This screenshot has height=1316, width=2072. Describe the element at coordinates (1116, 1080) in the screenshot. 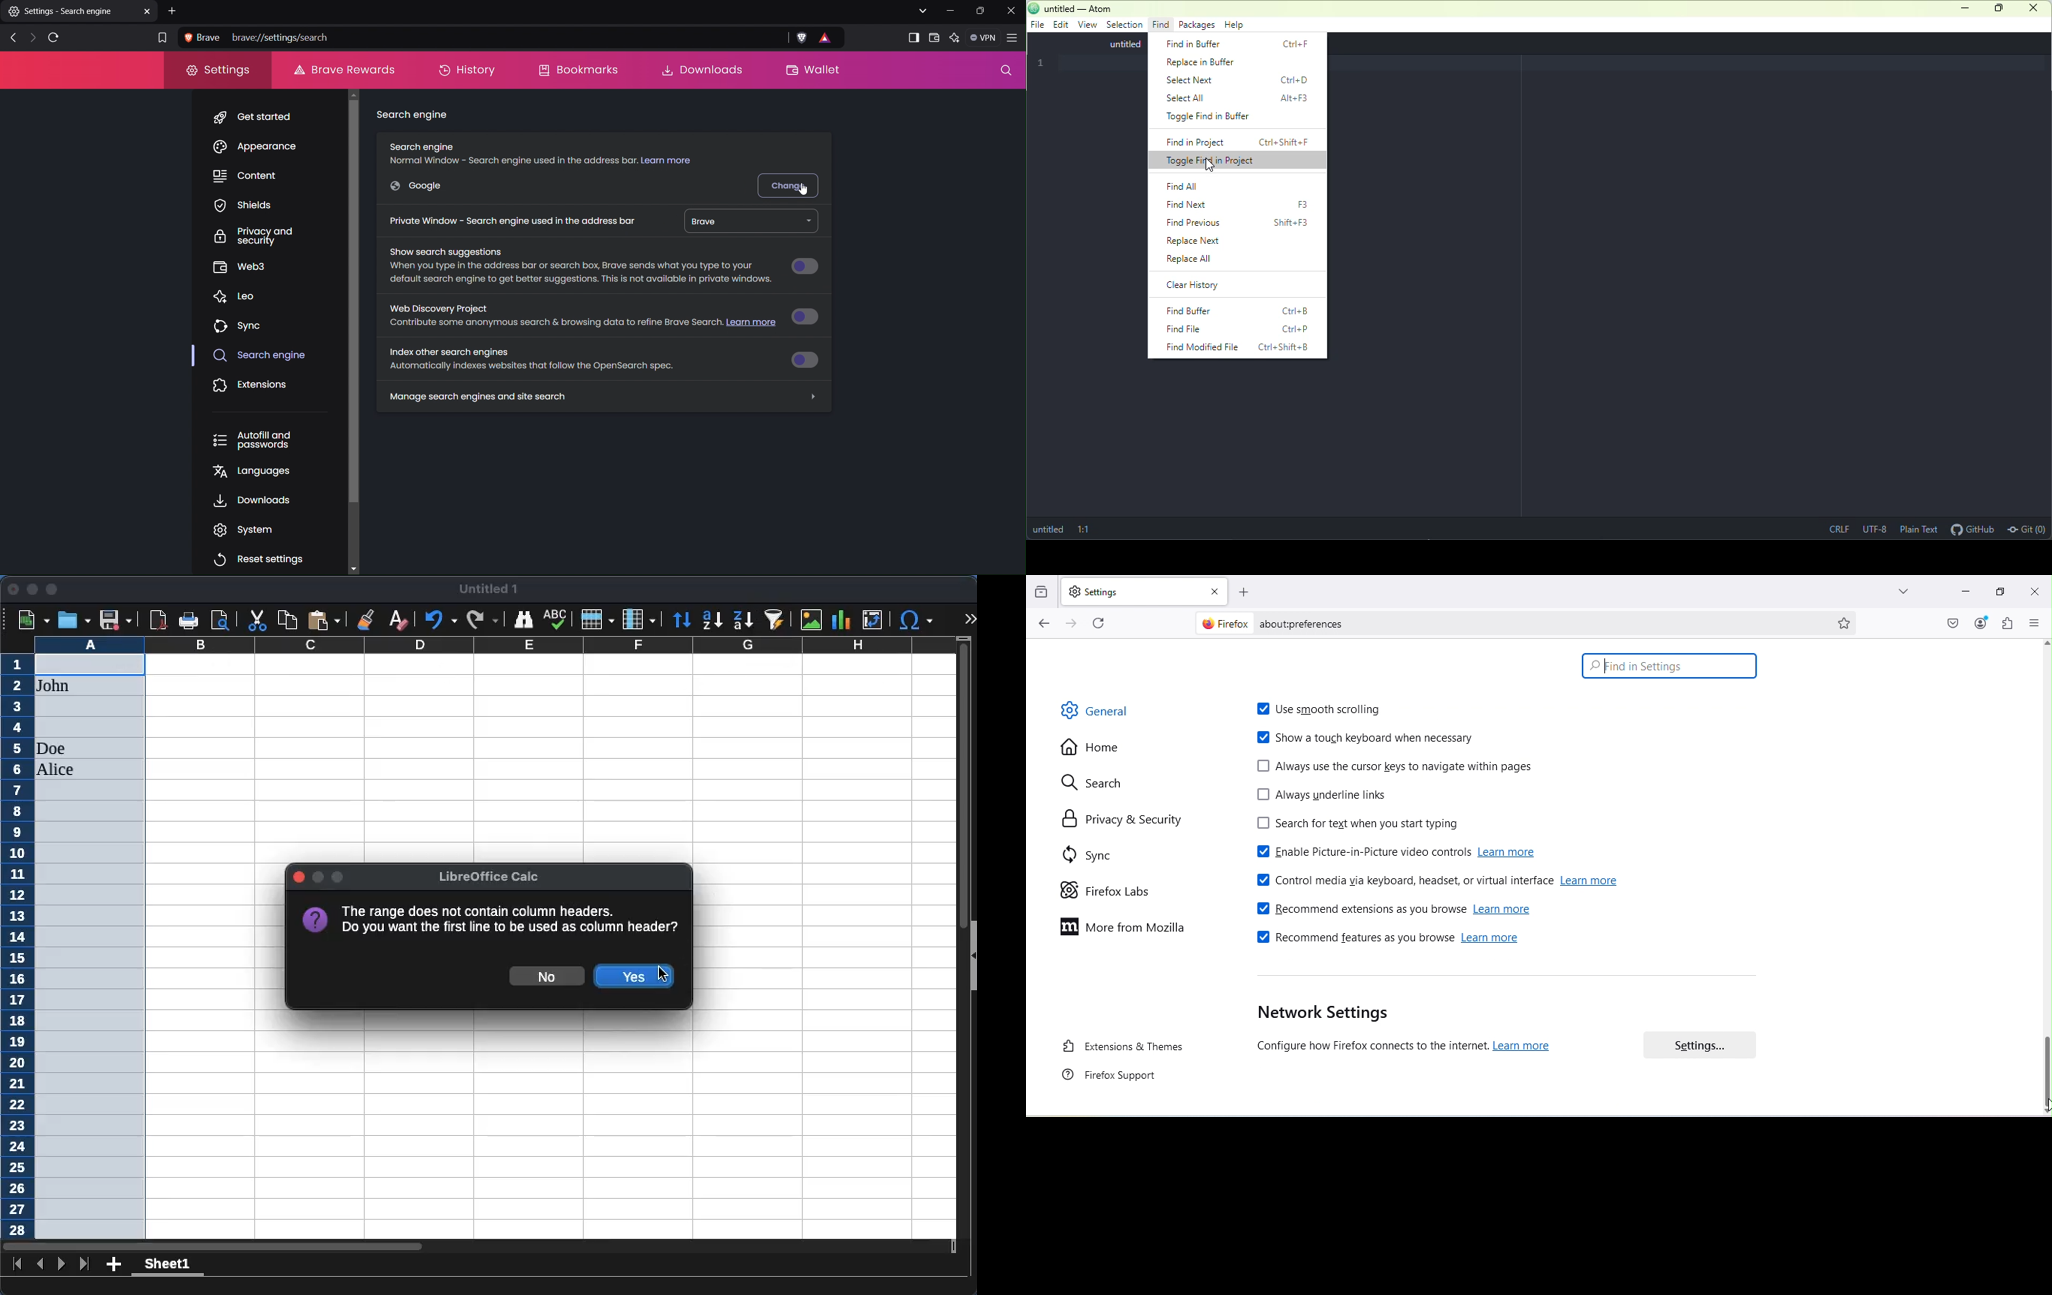

I see `Firefox support` at that location.